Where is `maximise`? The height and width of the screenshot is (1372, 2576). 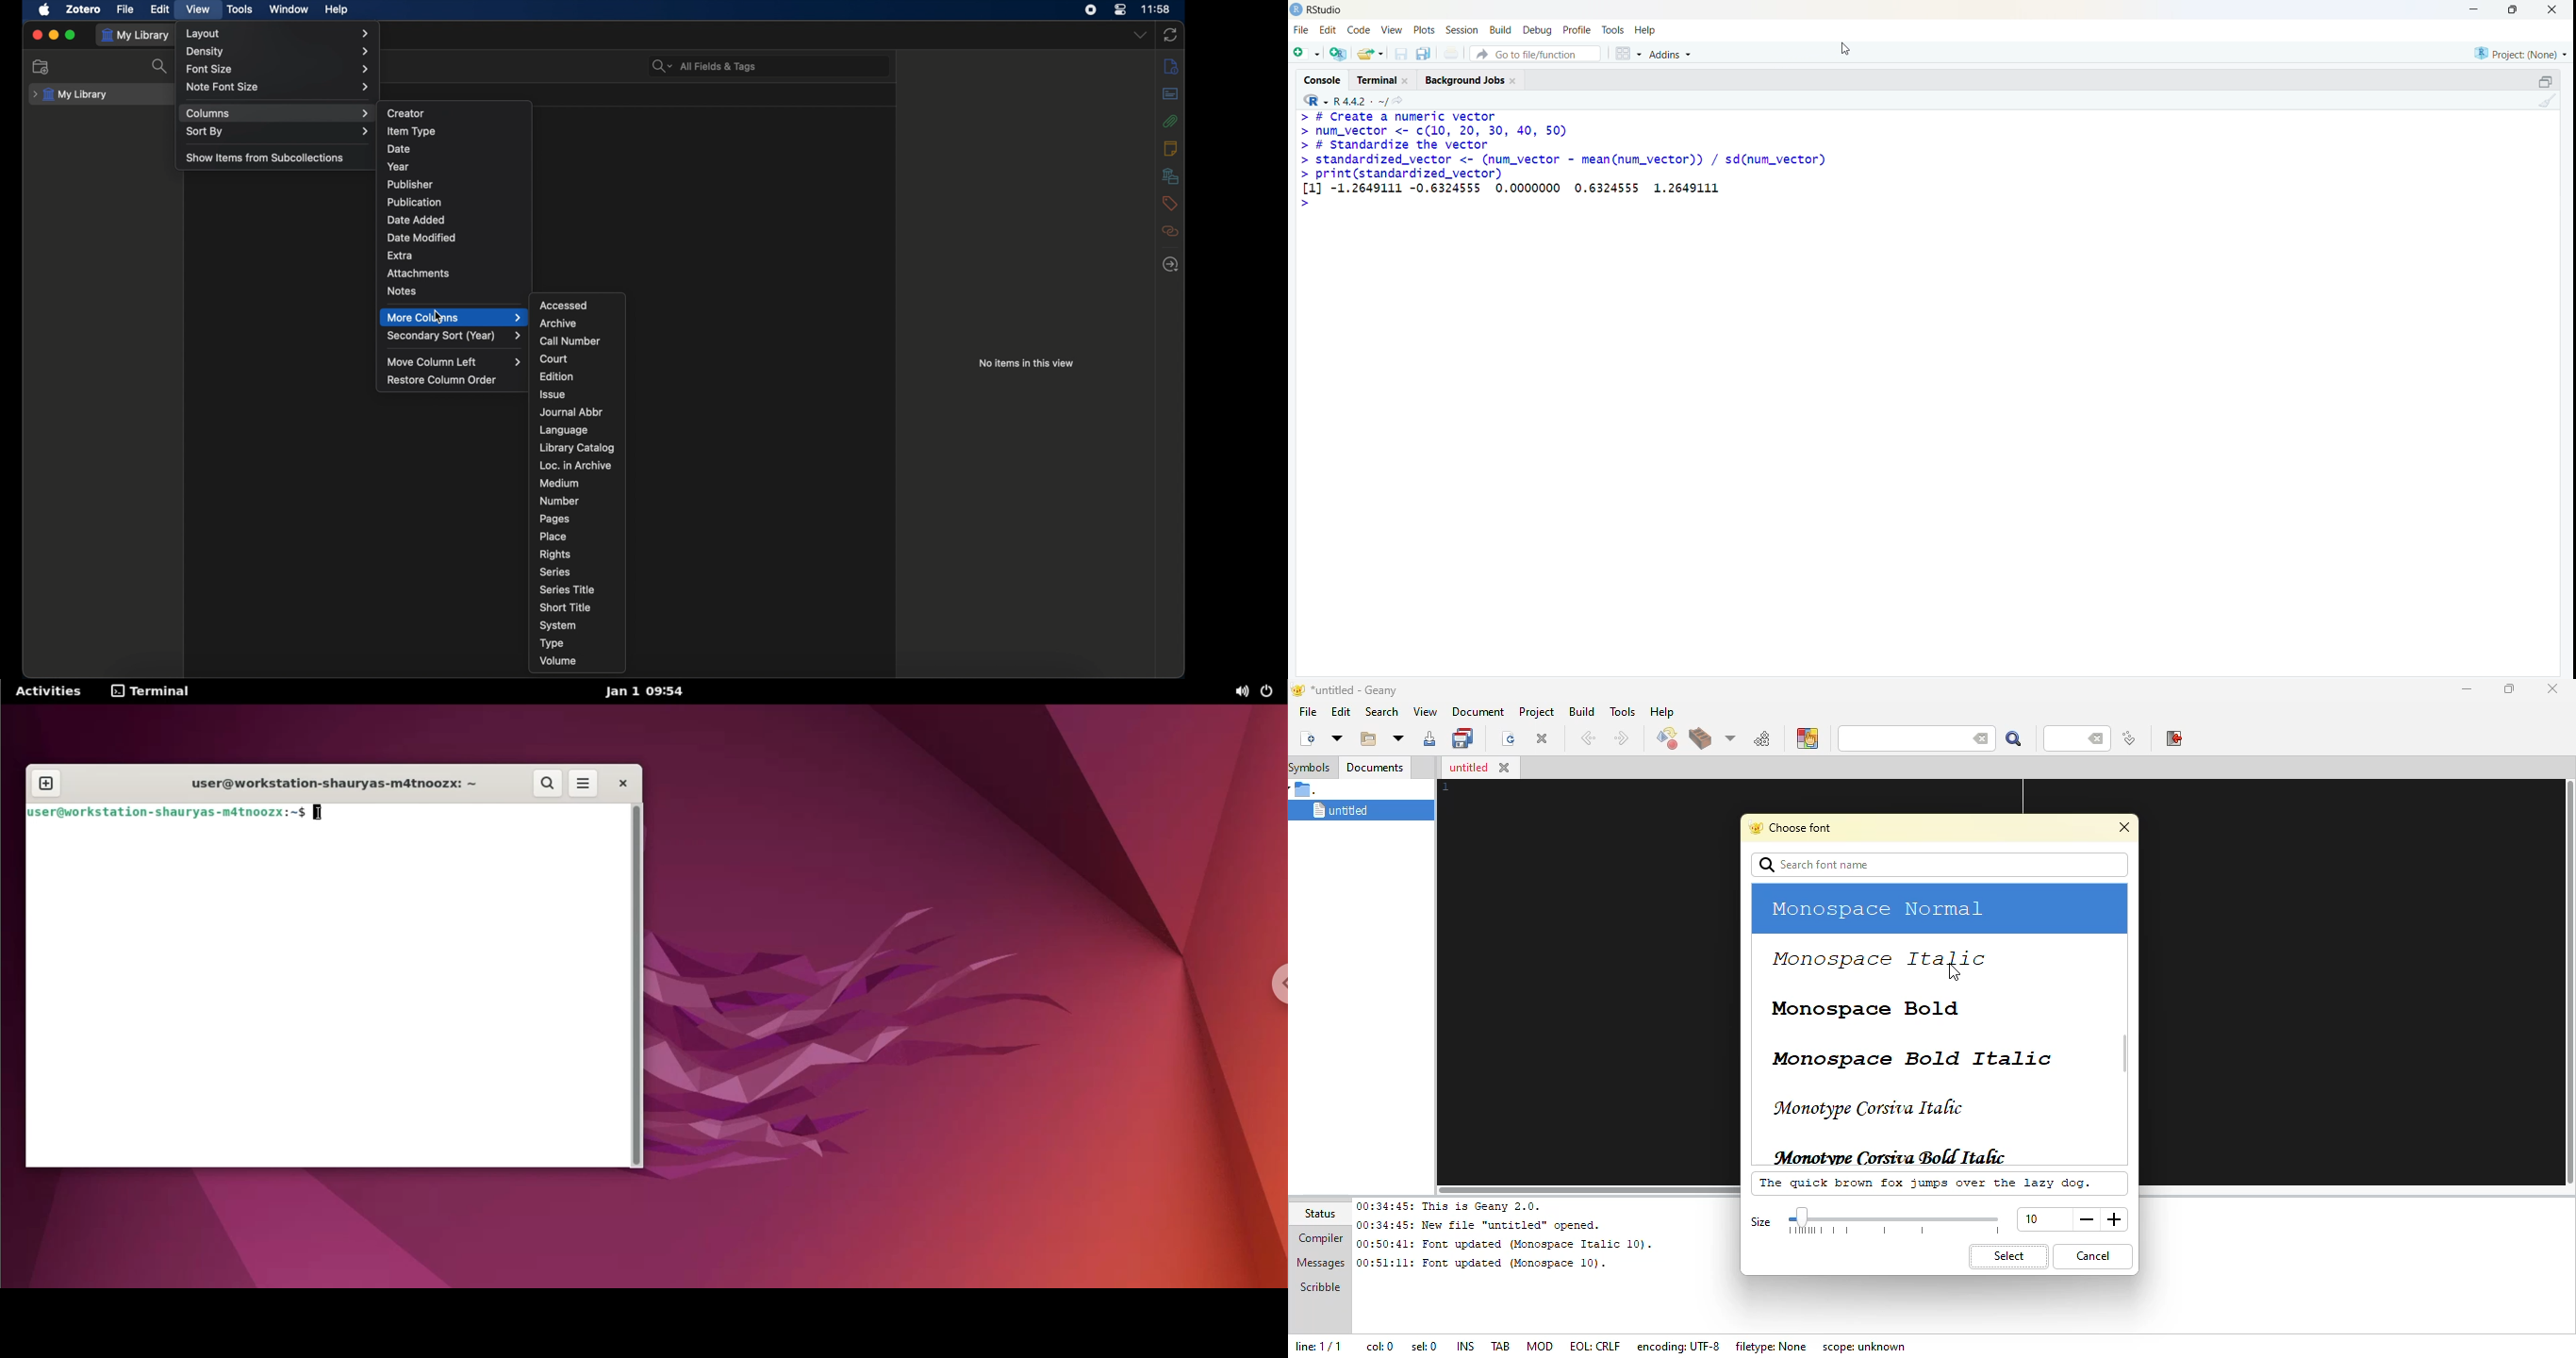 maximise is located at coordinates (2513, 9).